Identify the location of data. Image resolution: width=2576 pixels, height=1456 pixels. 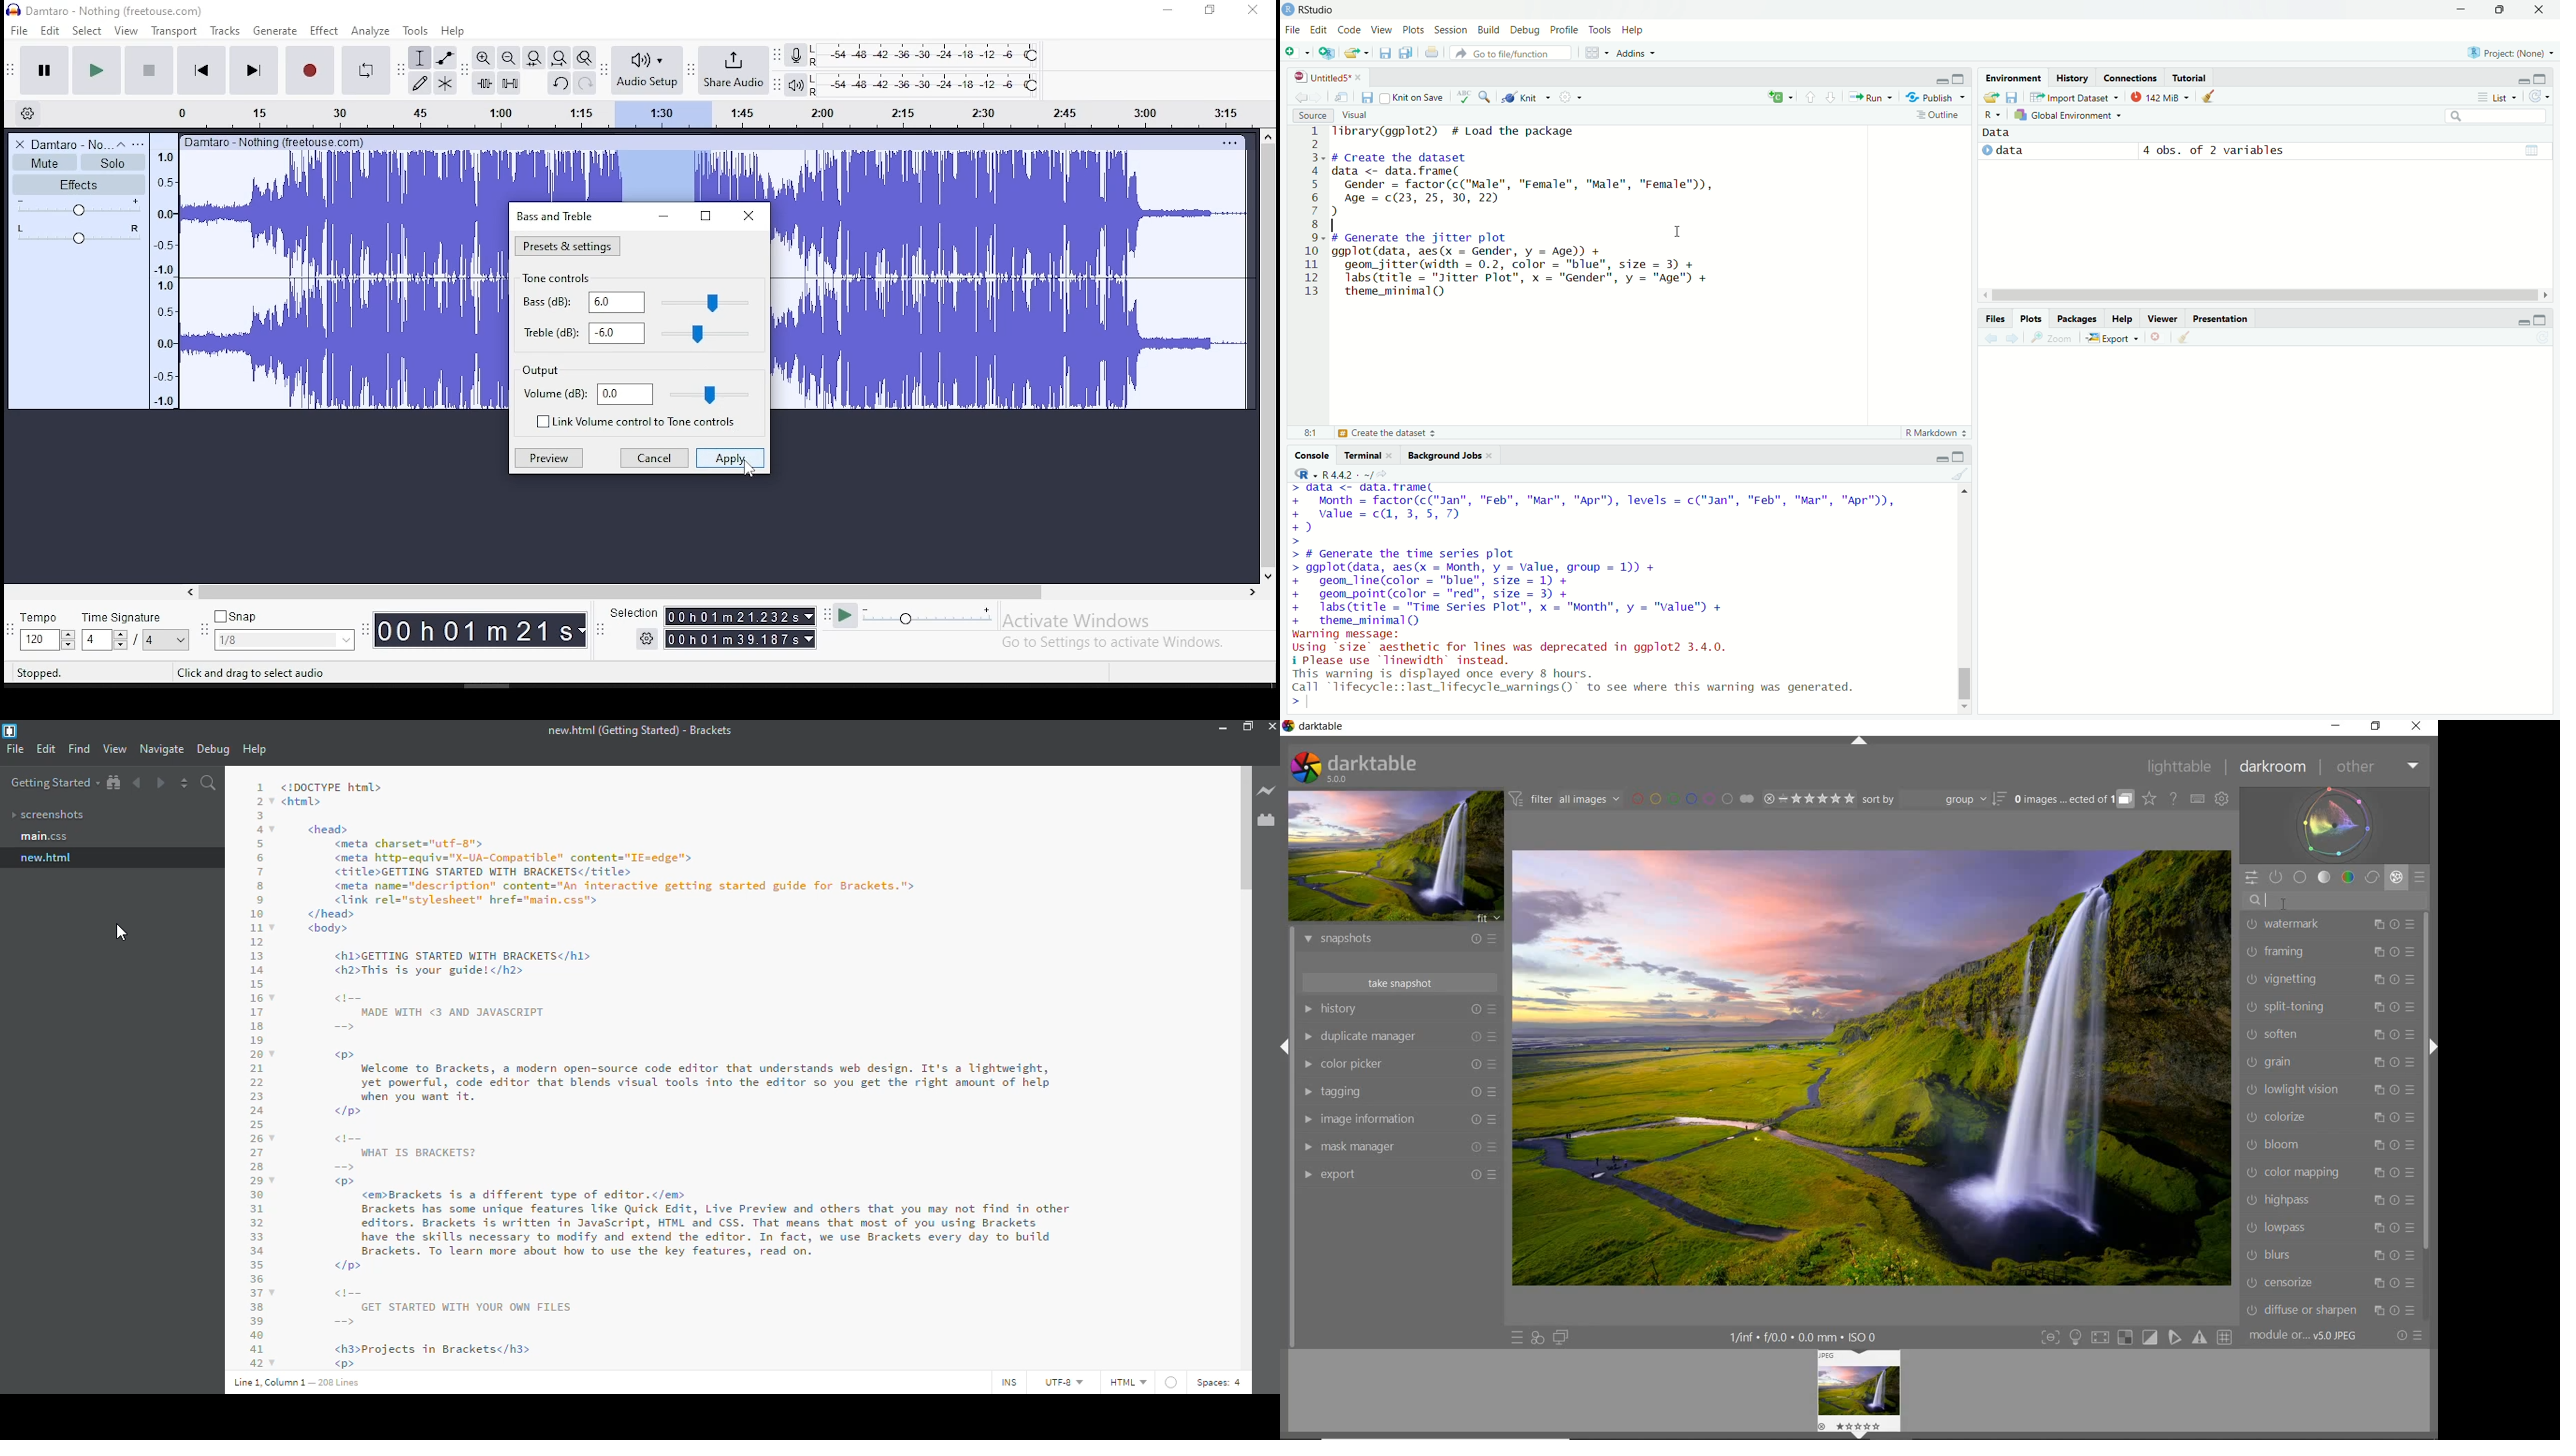
(2018, 150).